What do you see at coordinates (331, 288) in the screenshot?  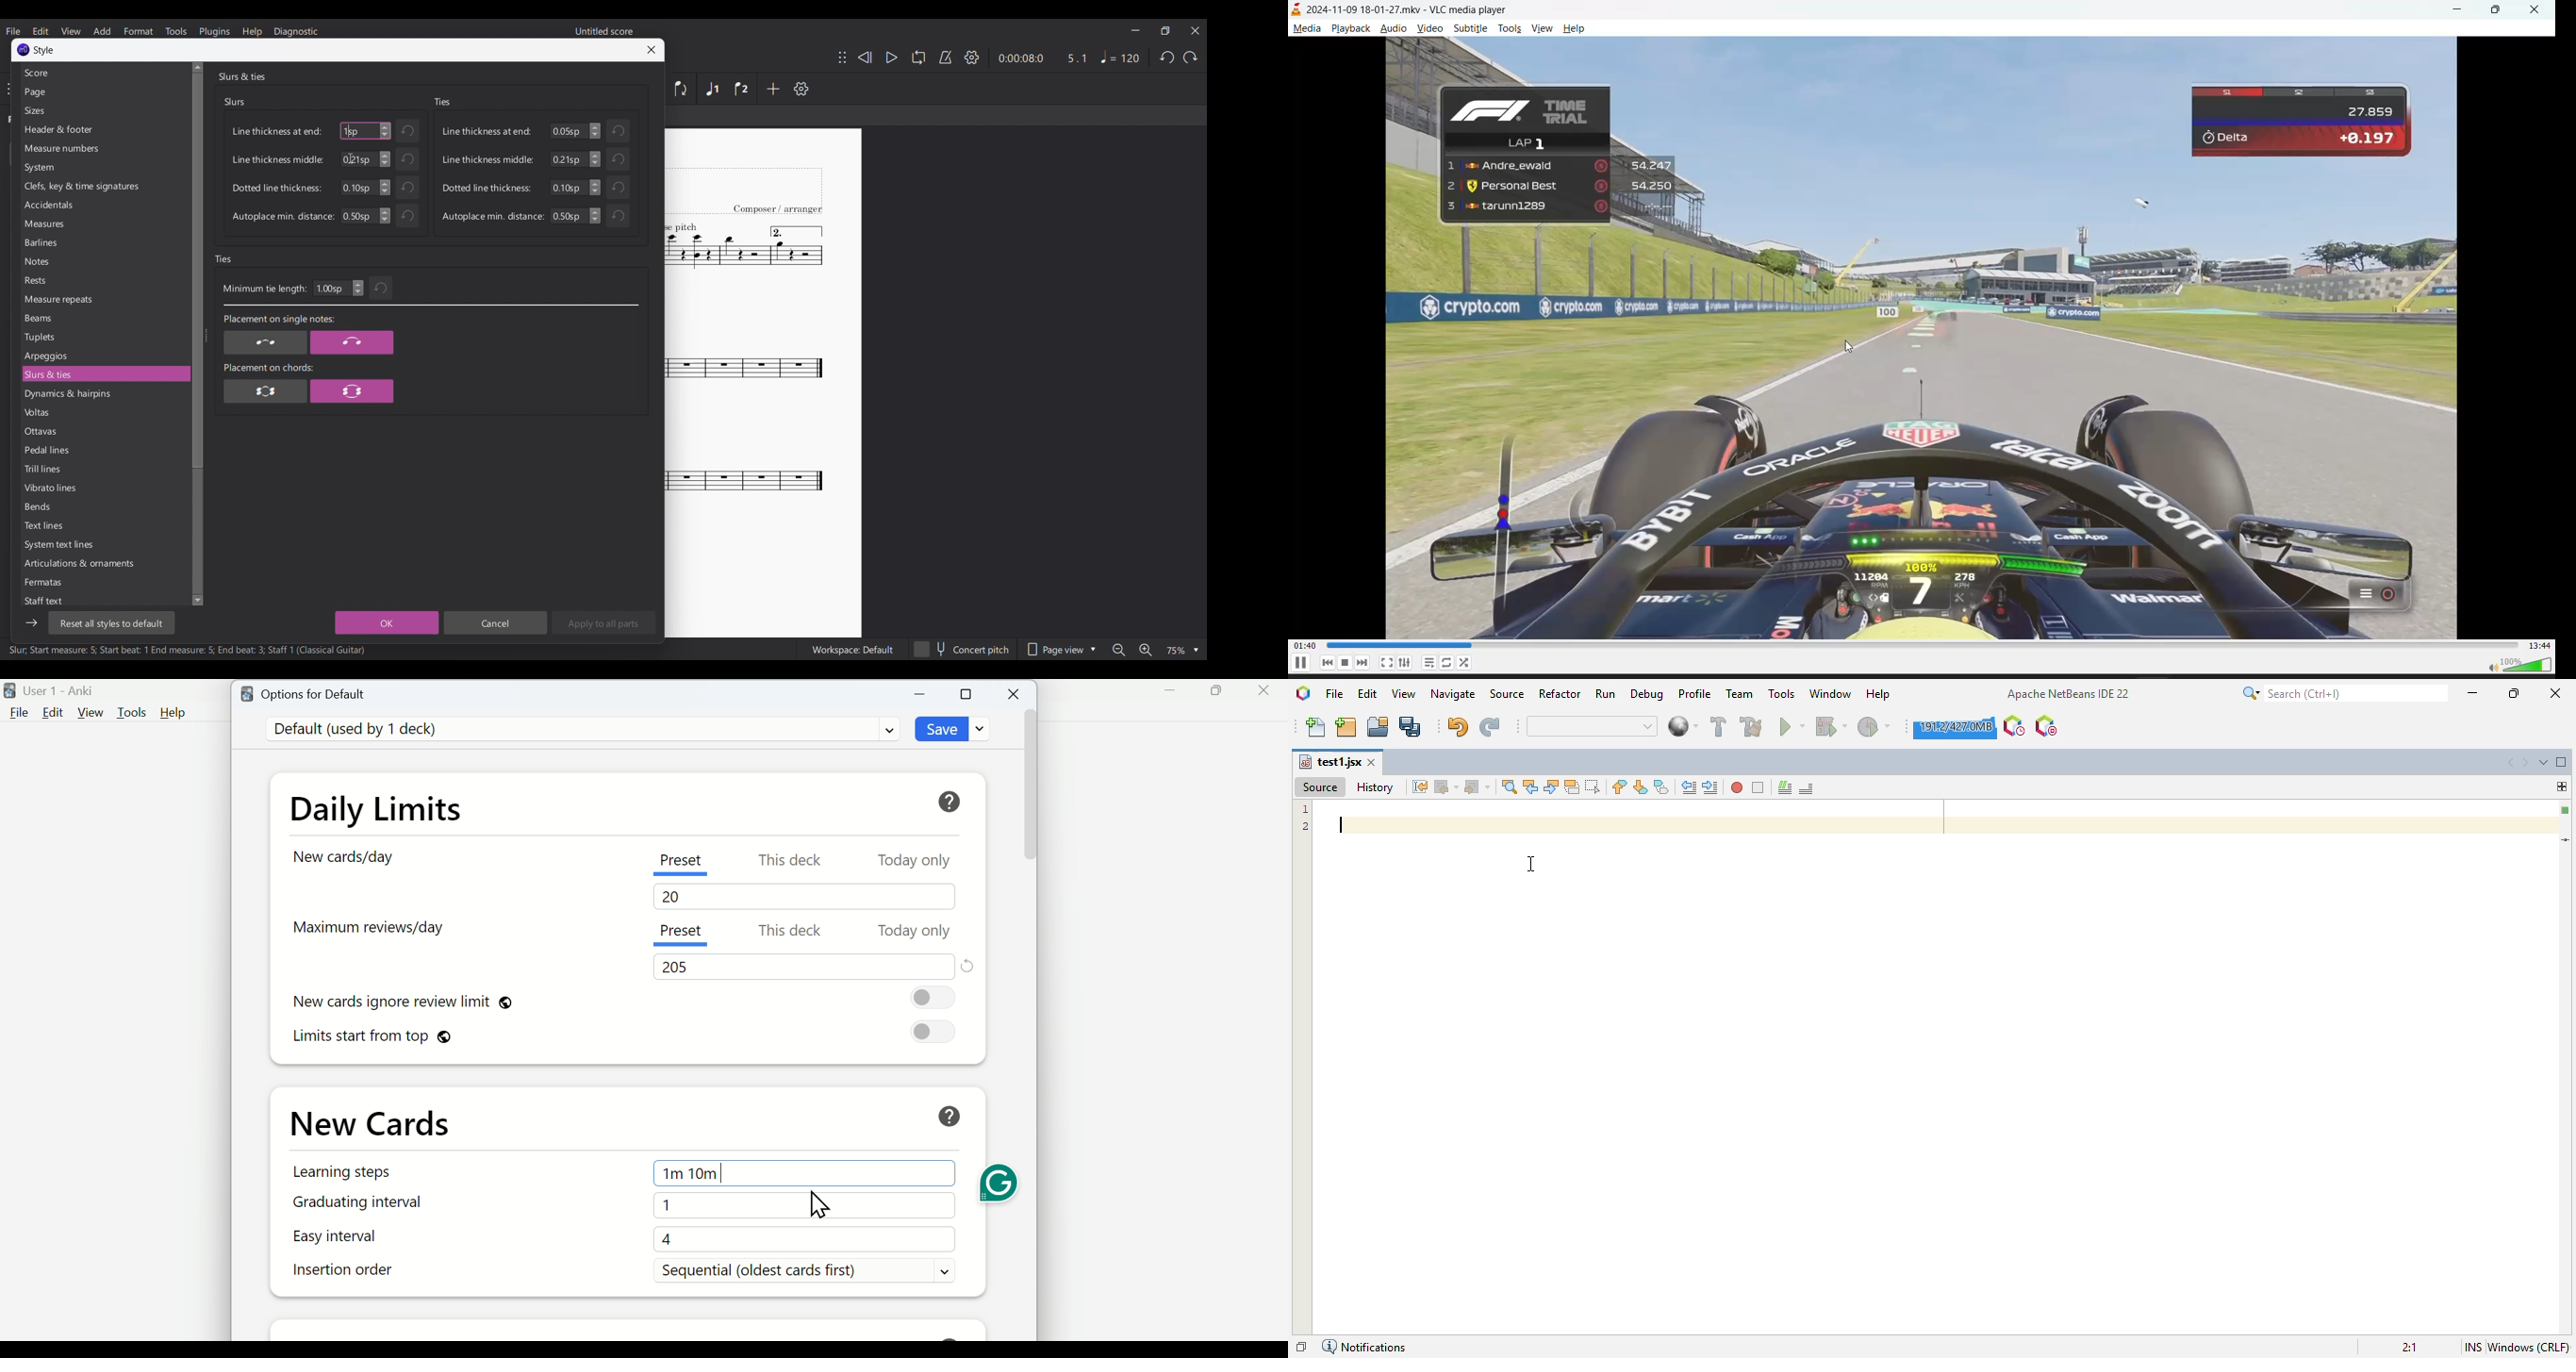 I see `Input minimum tie length` at bounding box center [331, 288].